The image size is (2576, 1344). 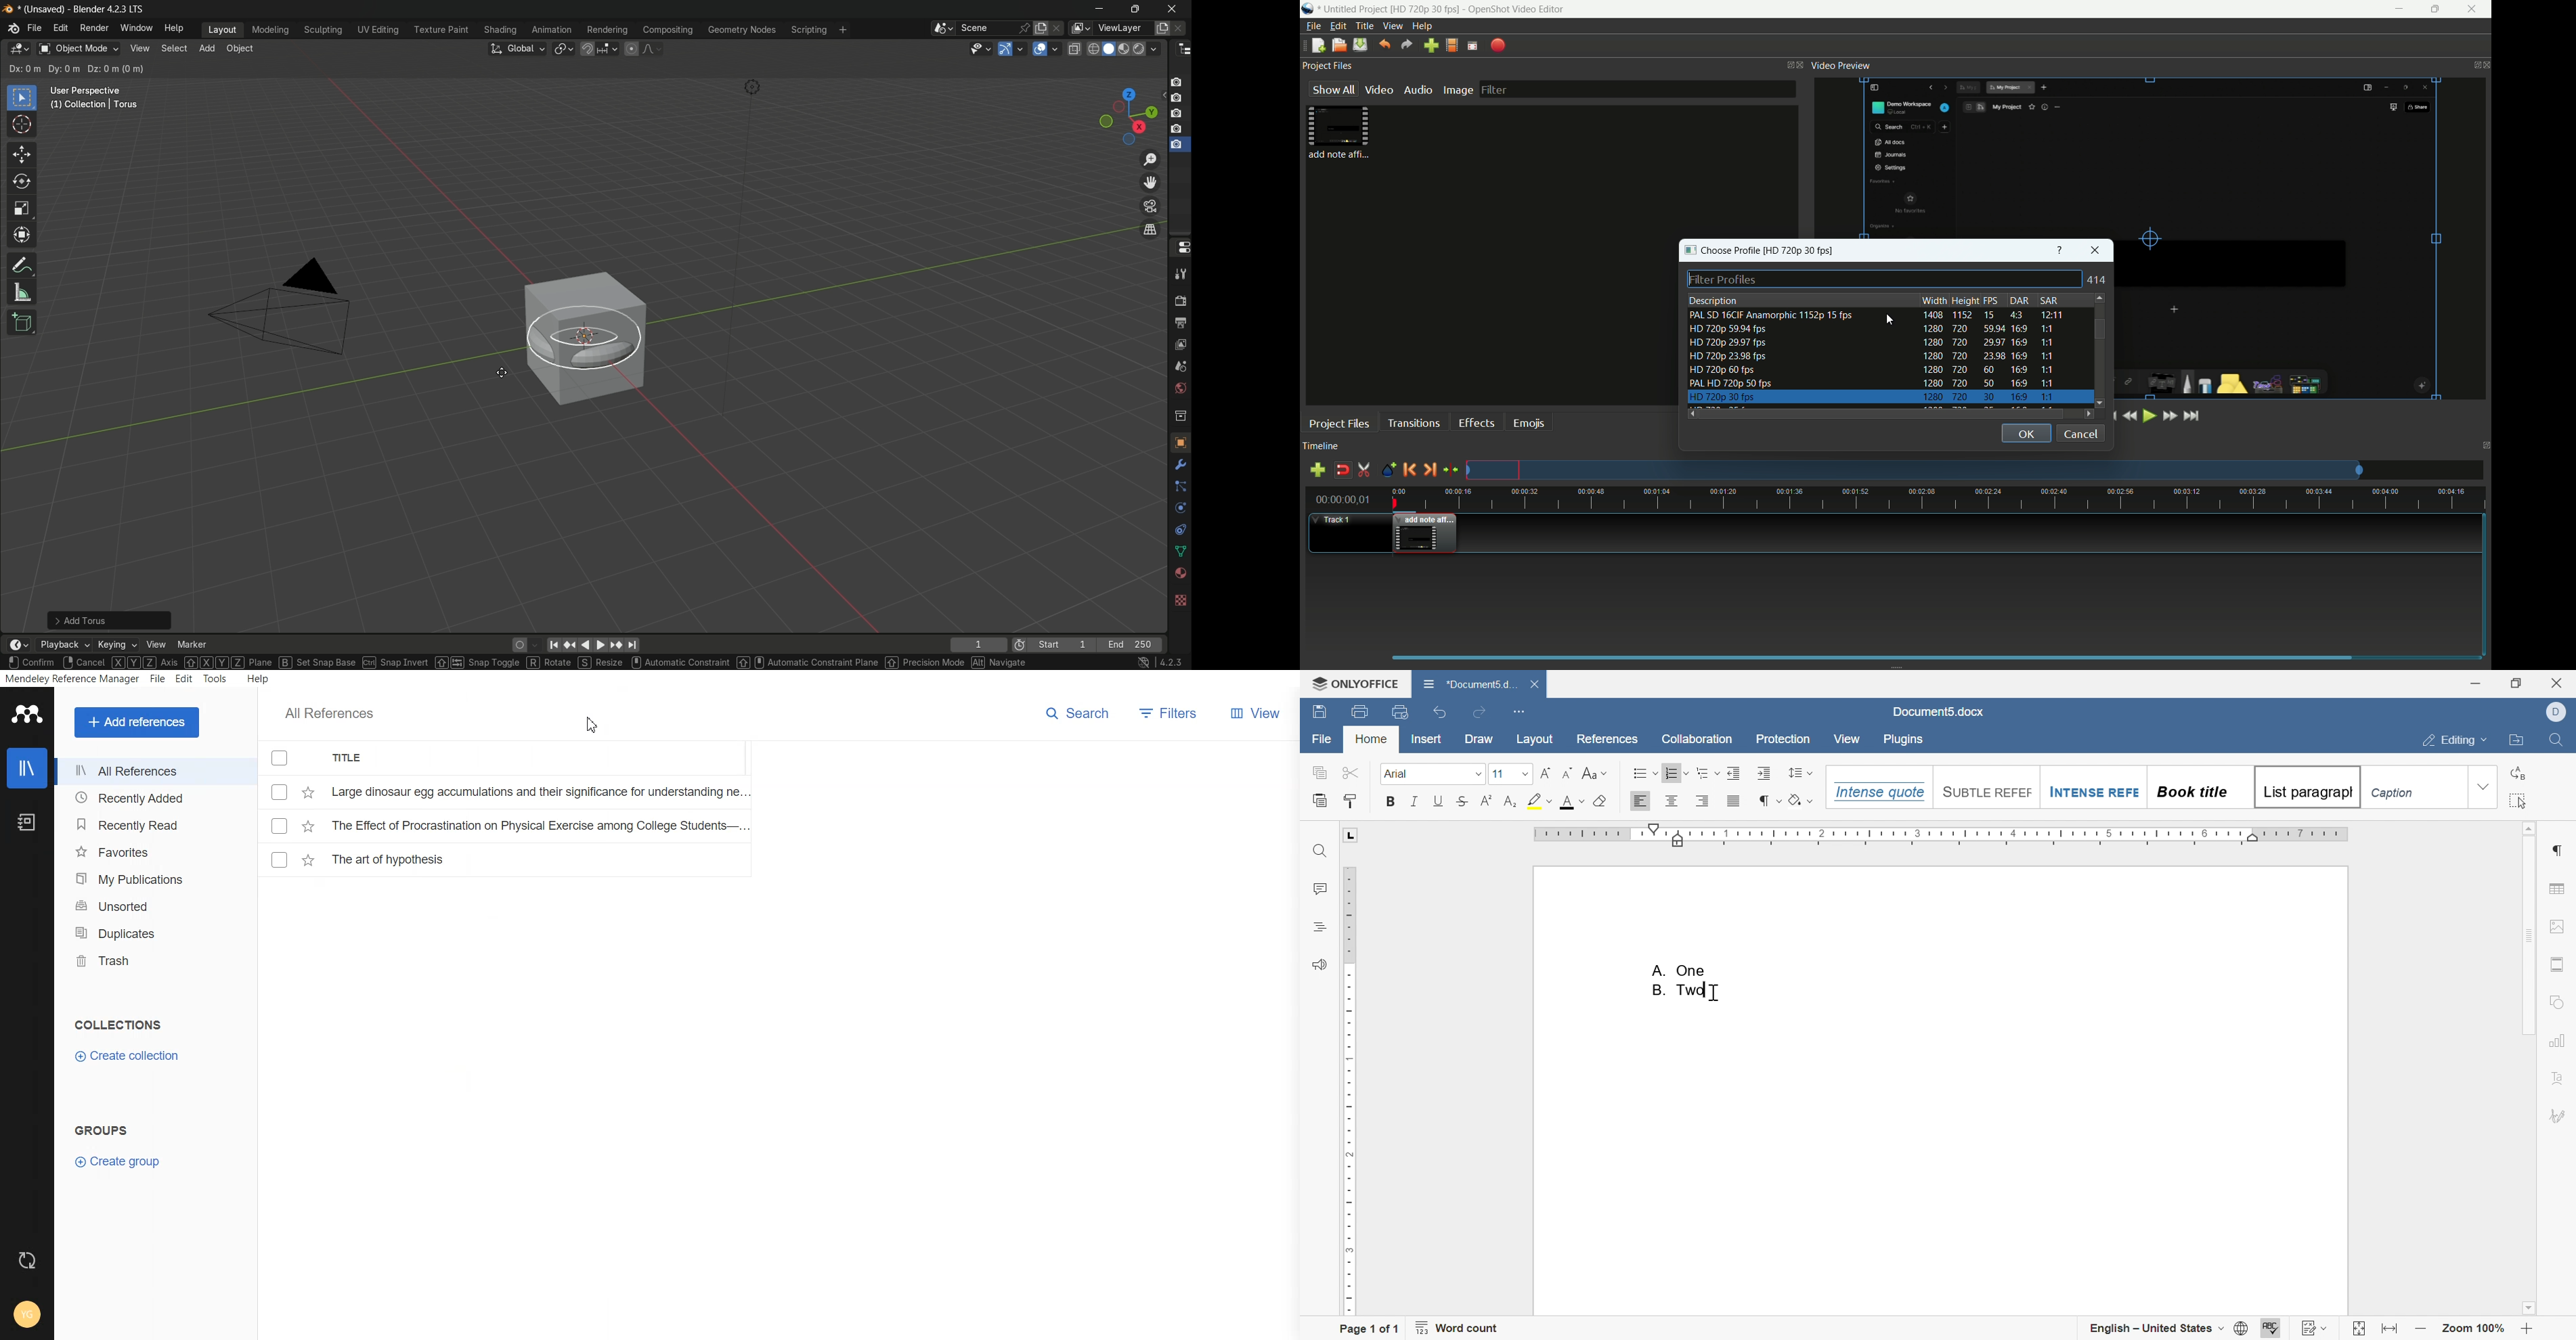 What do you see at coordinates (1041, 29) in the screenshot?
I see `add scene` at bounding box center [1041, 29].